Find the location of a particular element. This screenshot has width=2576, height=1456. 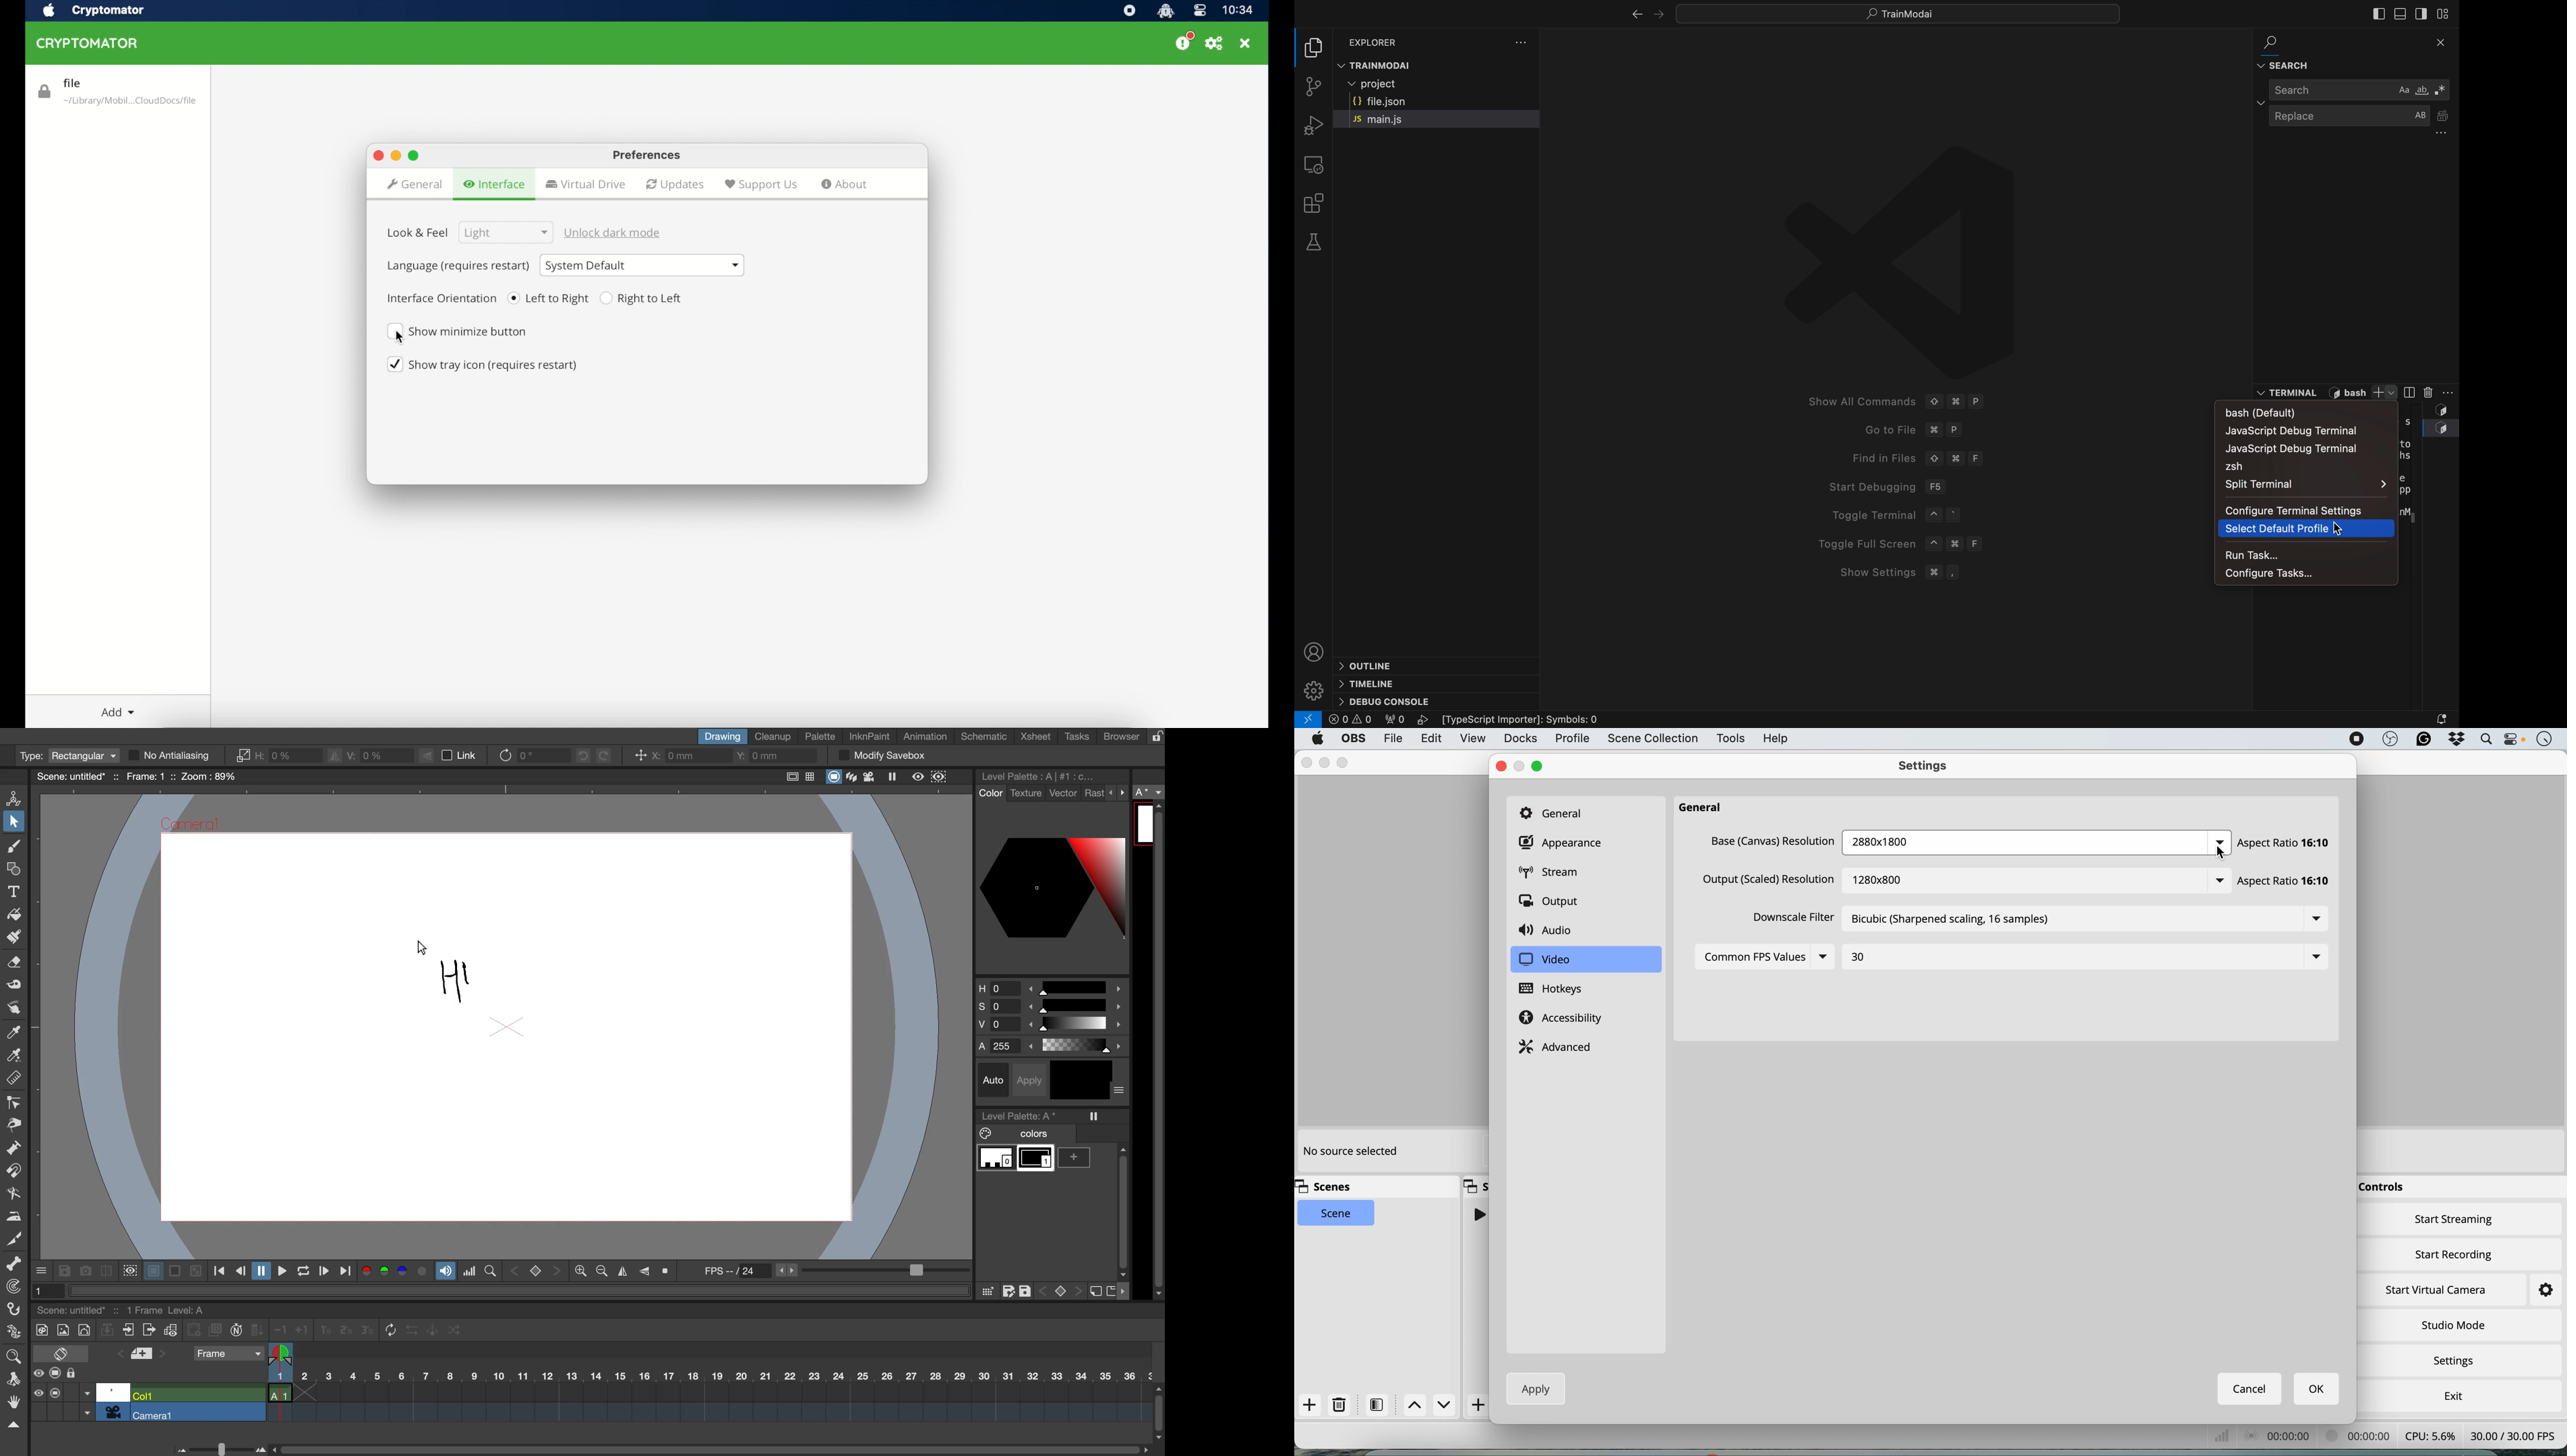

colors is located at coordinates (396, 1272).